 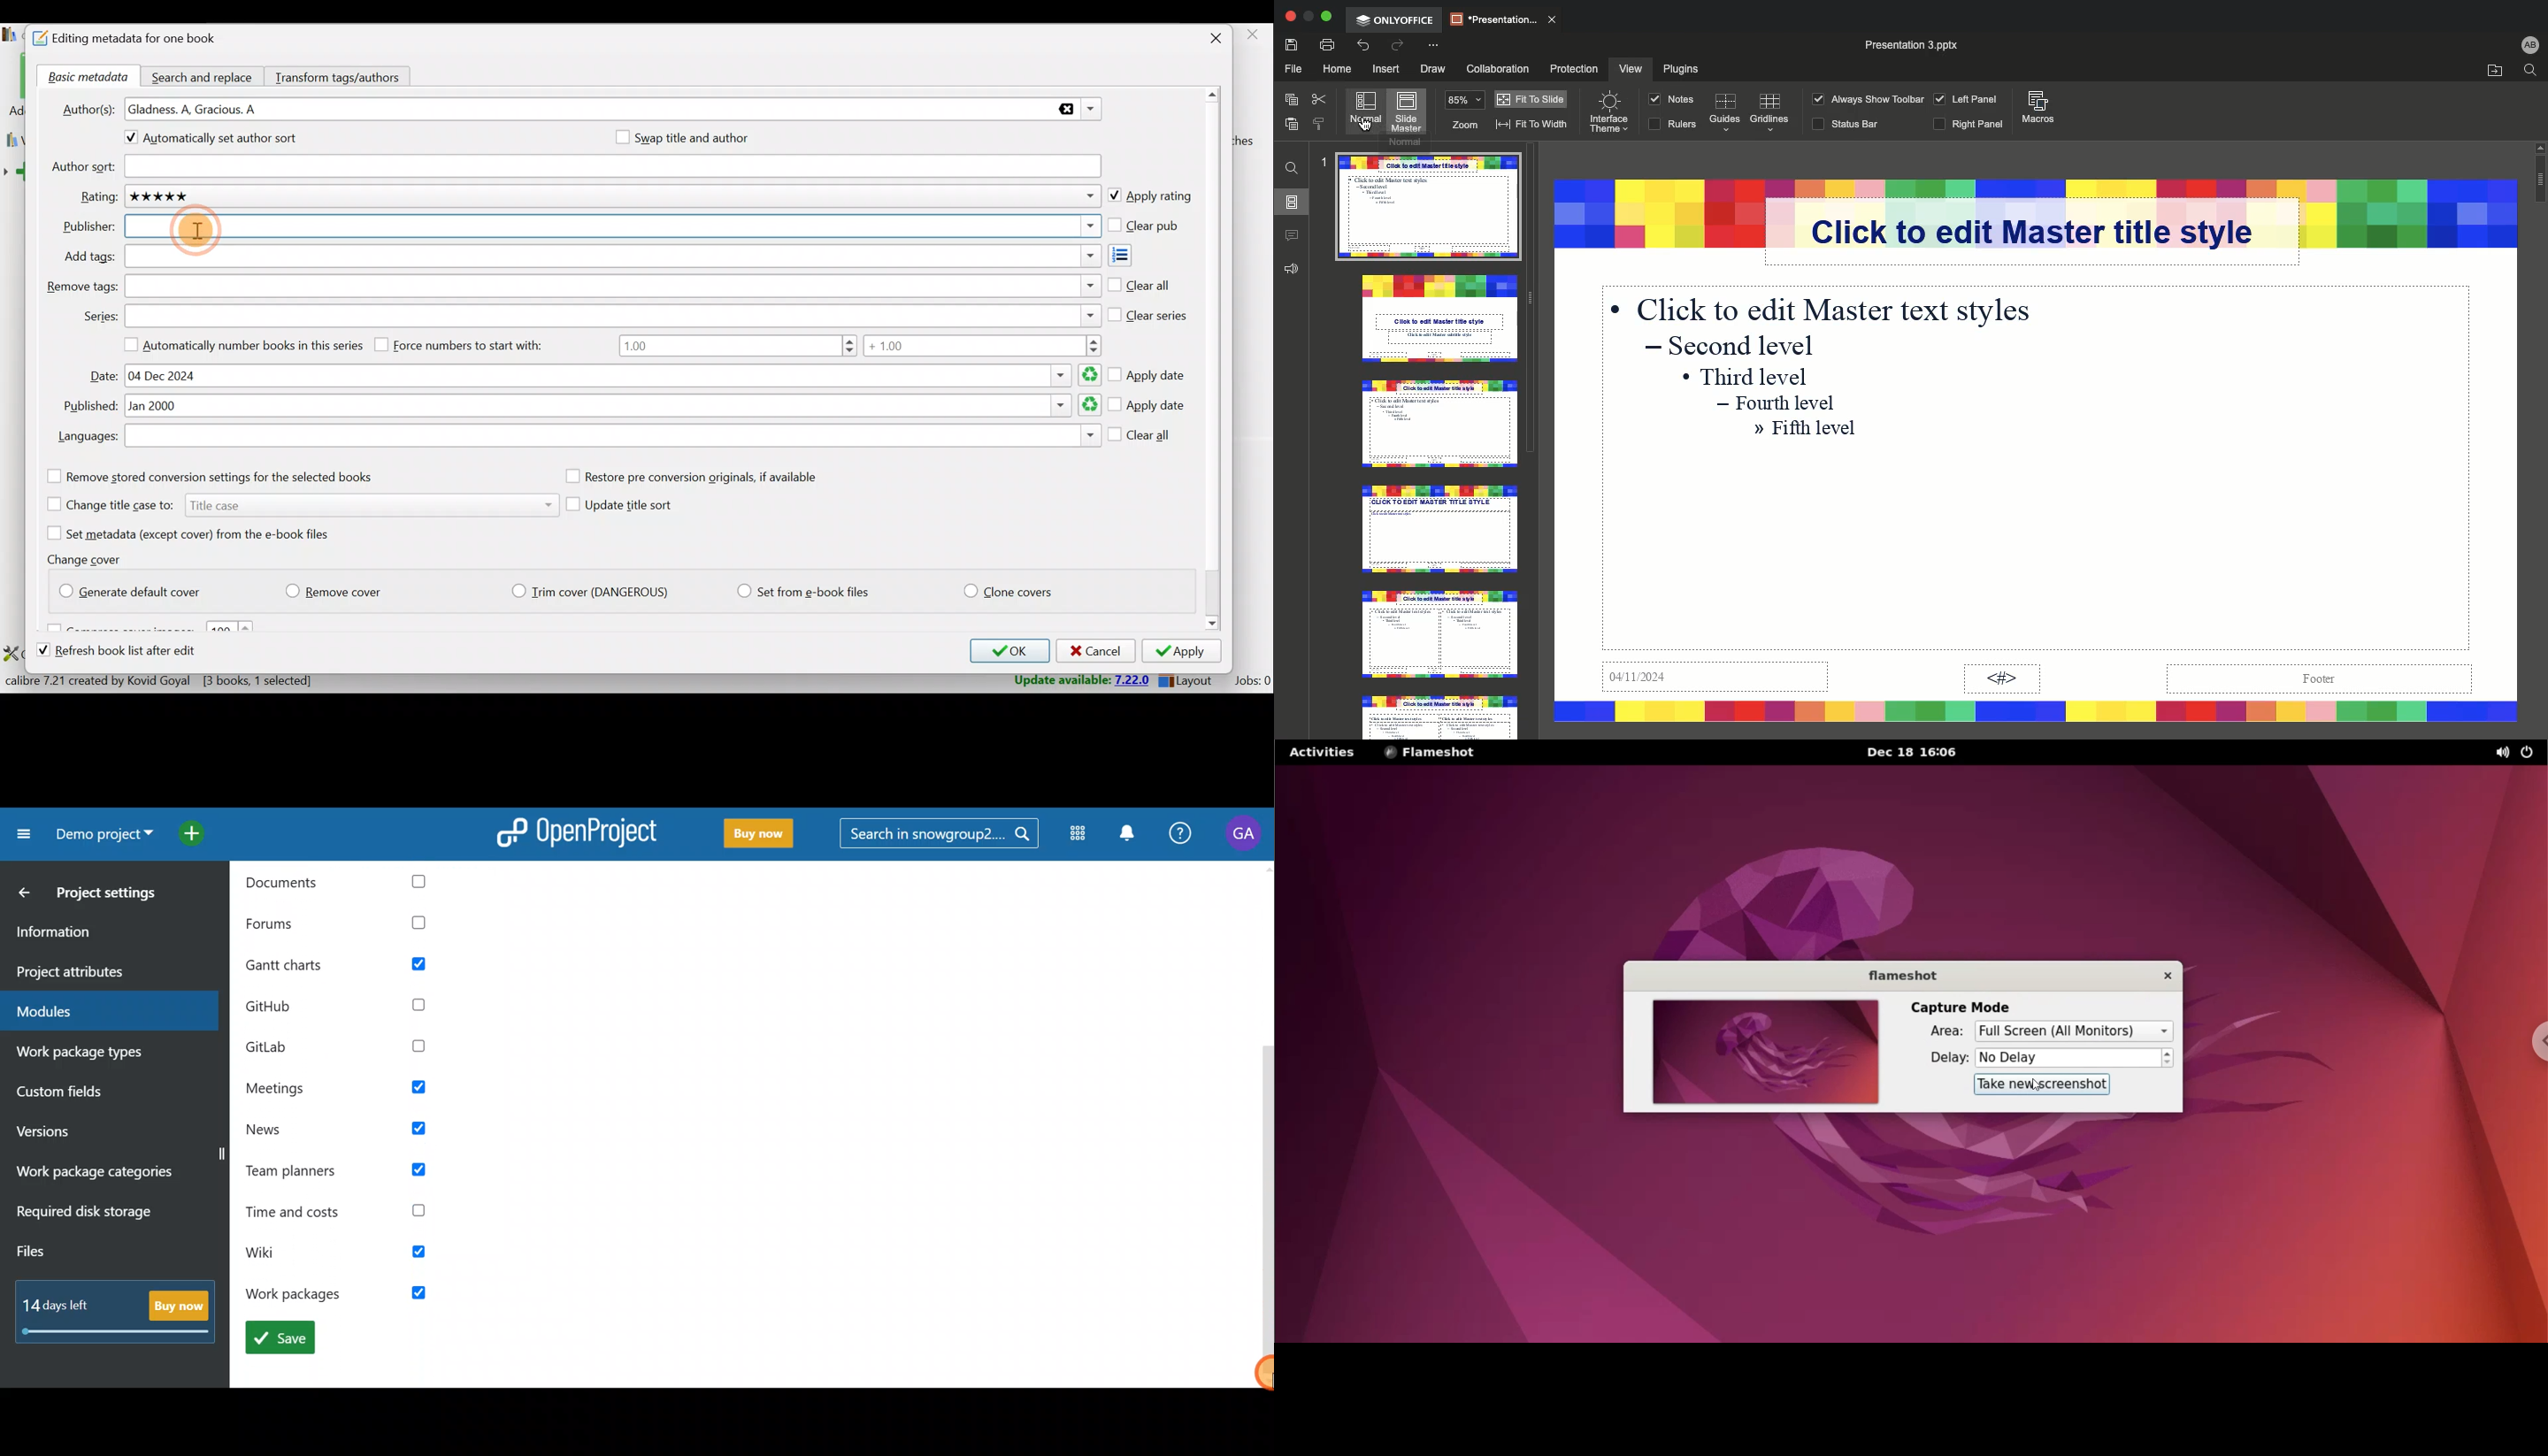 What do you see at coordinates (1318, 126) in the screenshot?
I see `Copy style` at bounding box center [1318, 126].